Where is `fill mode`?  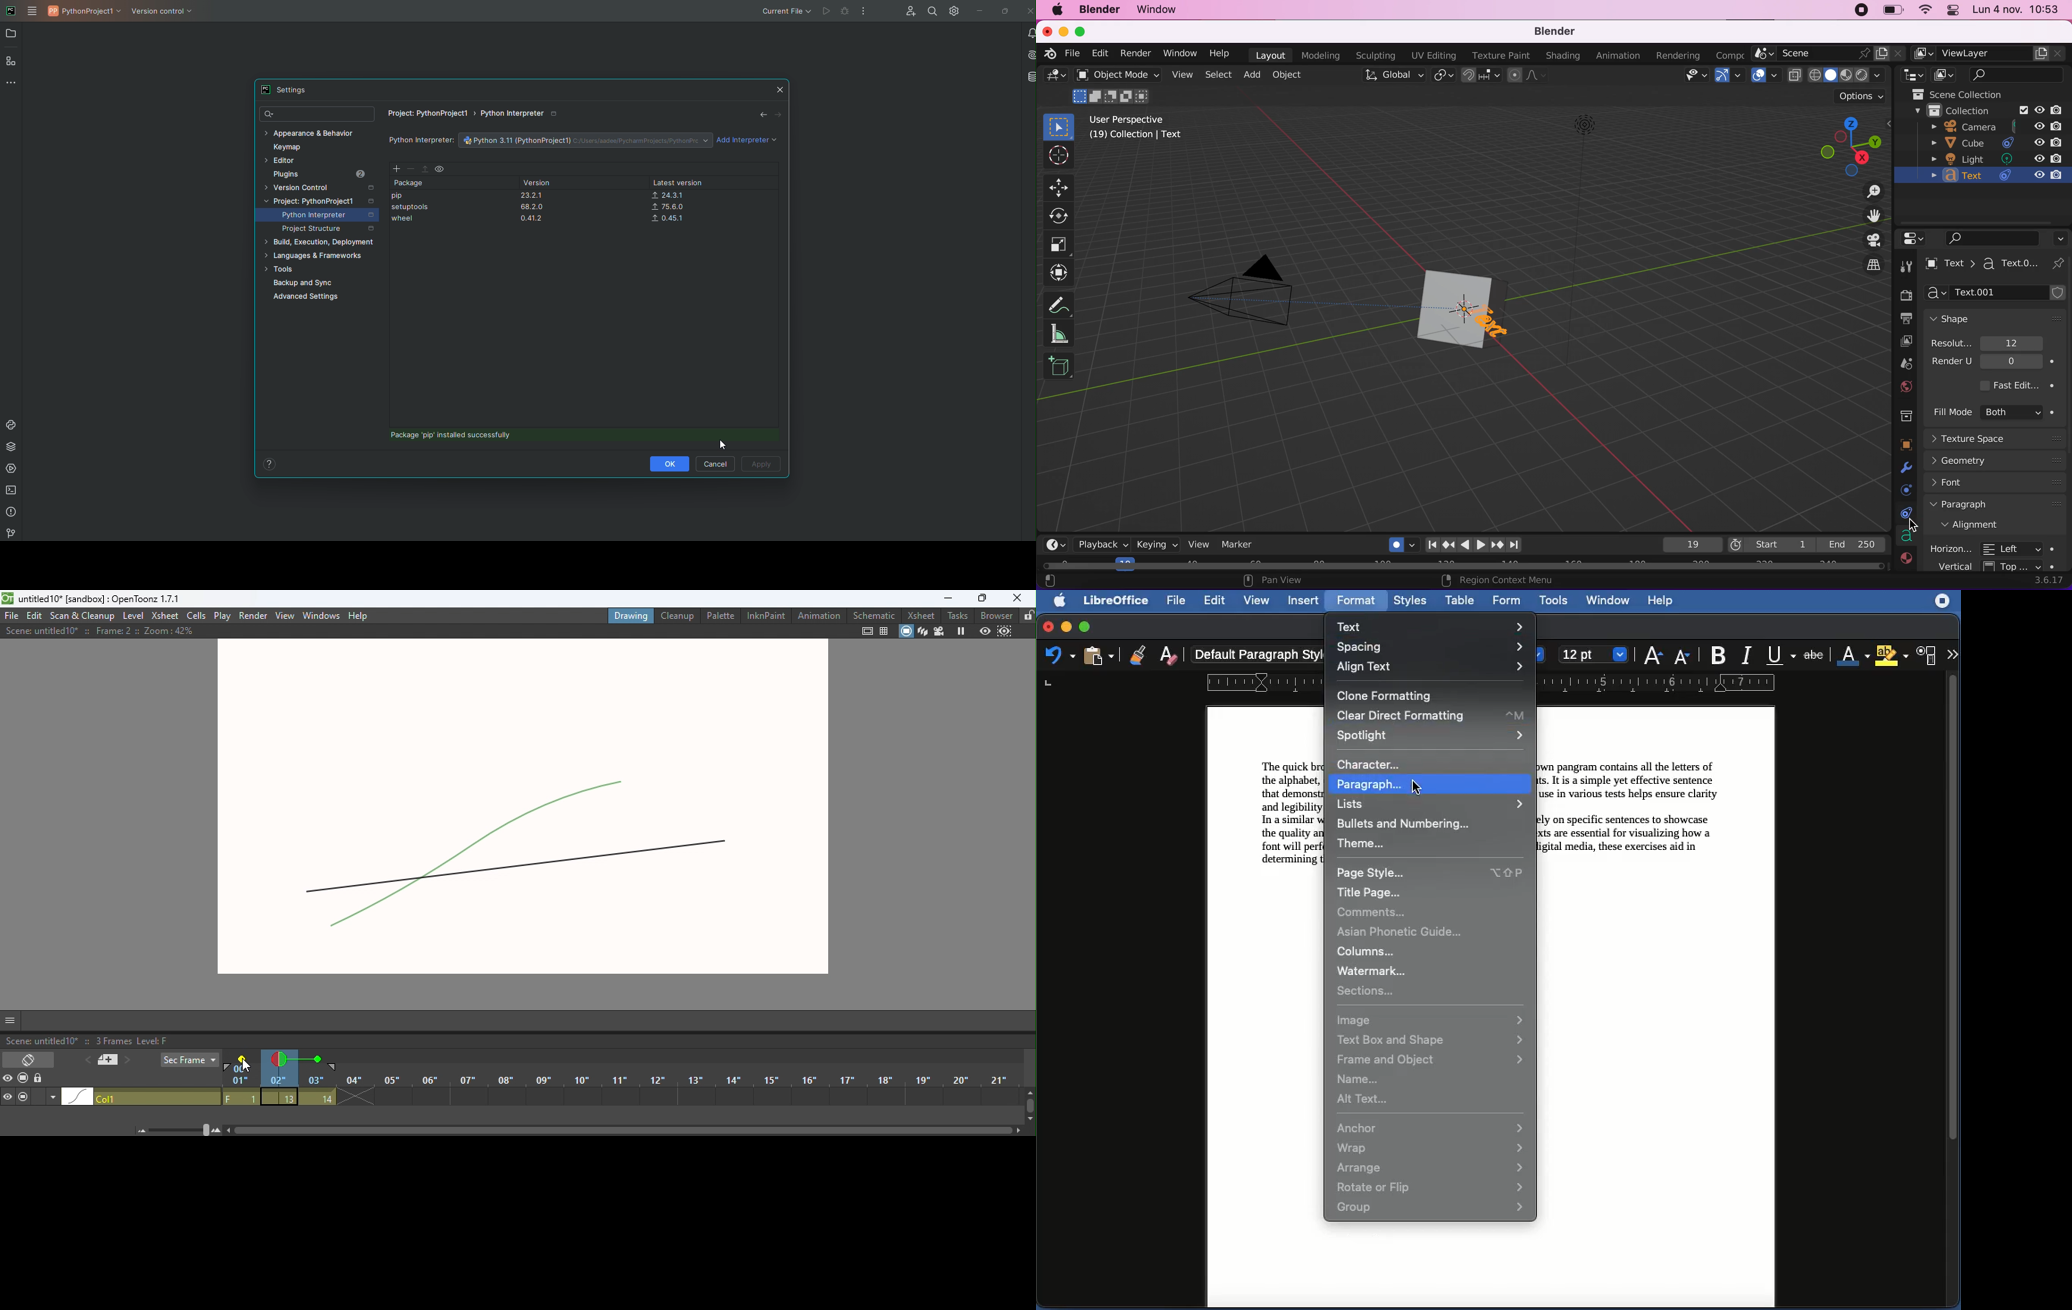 fill mode is located at coordinates (1996, 414).